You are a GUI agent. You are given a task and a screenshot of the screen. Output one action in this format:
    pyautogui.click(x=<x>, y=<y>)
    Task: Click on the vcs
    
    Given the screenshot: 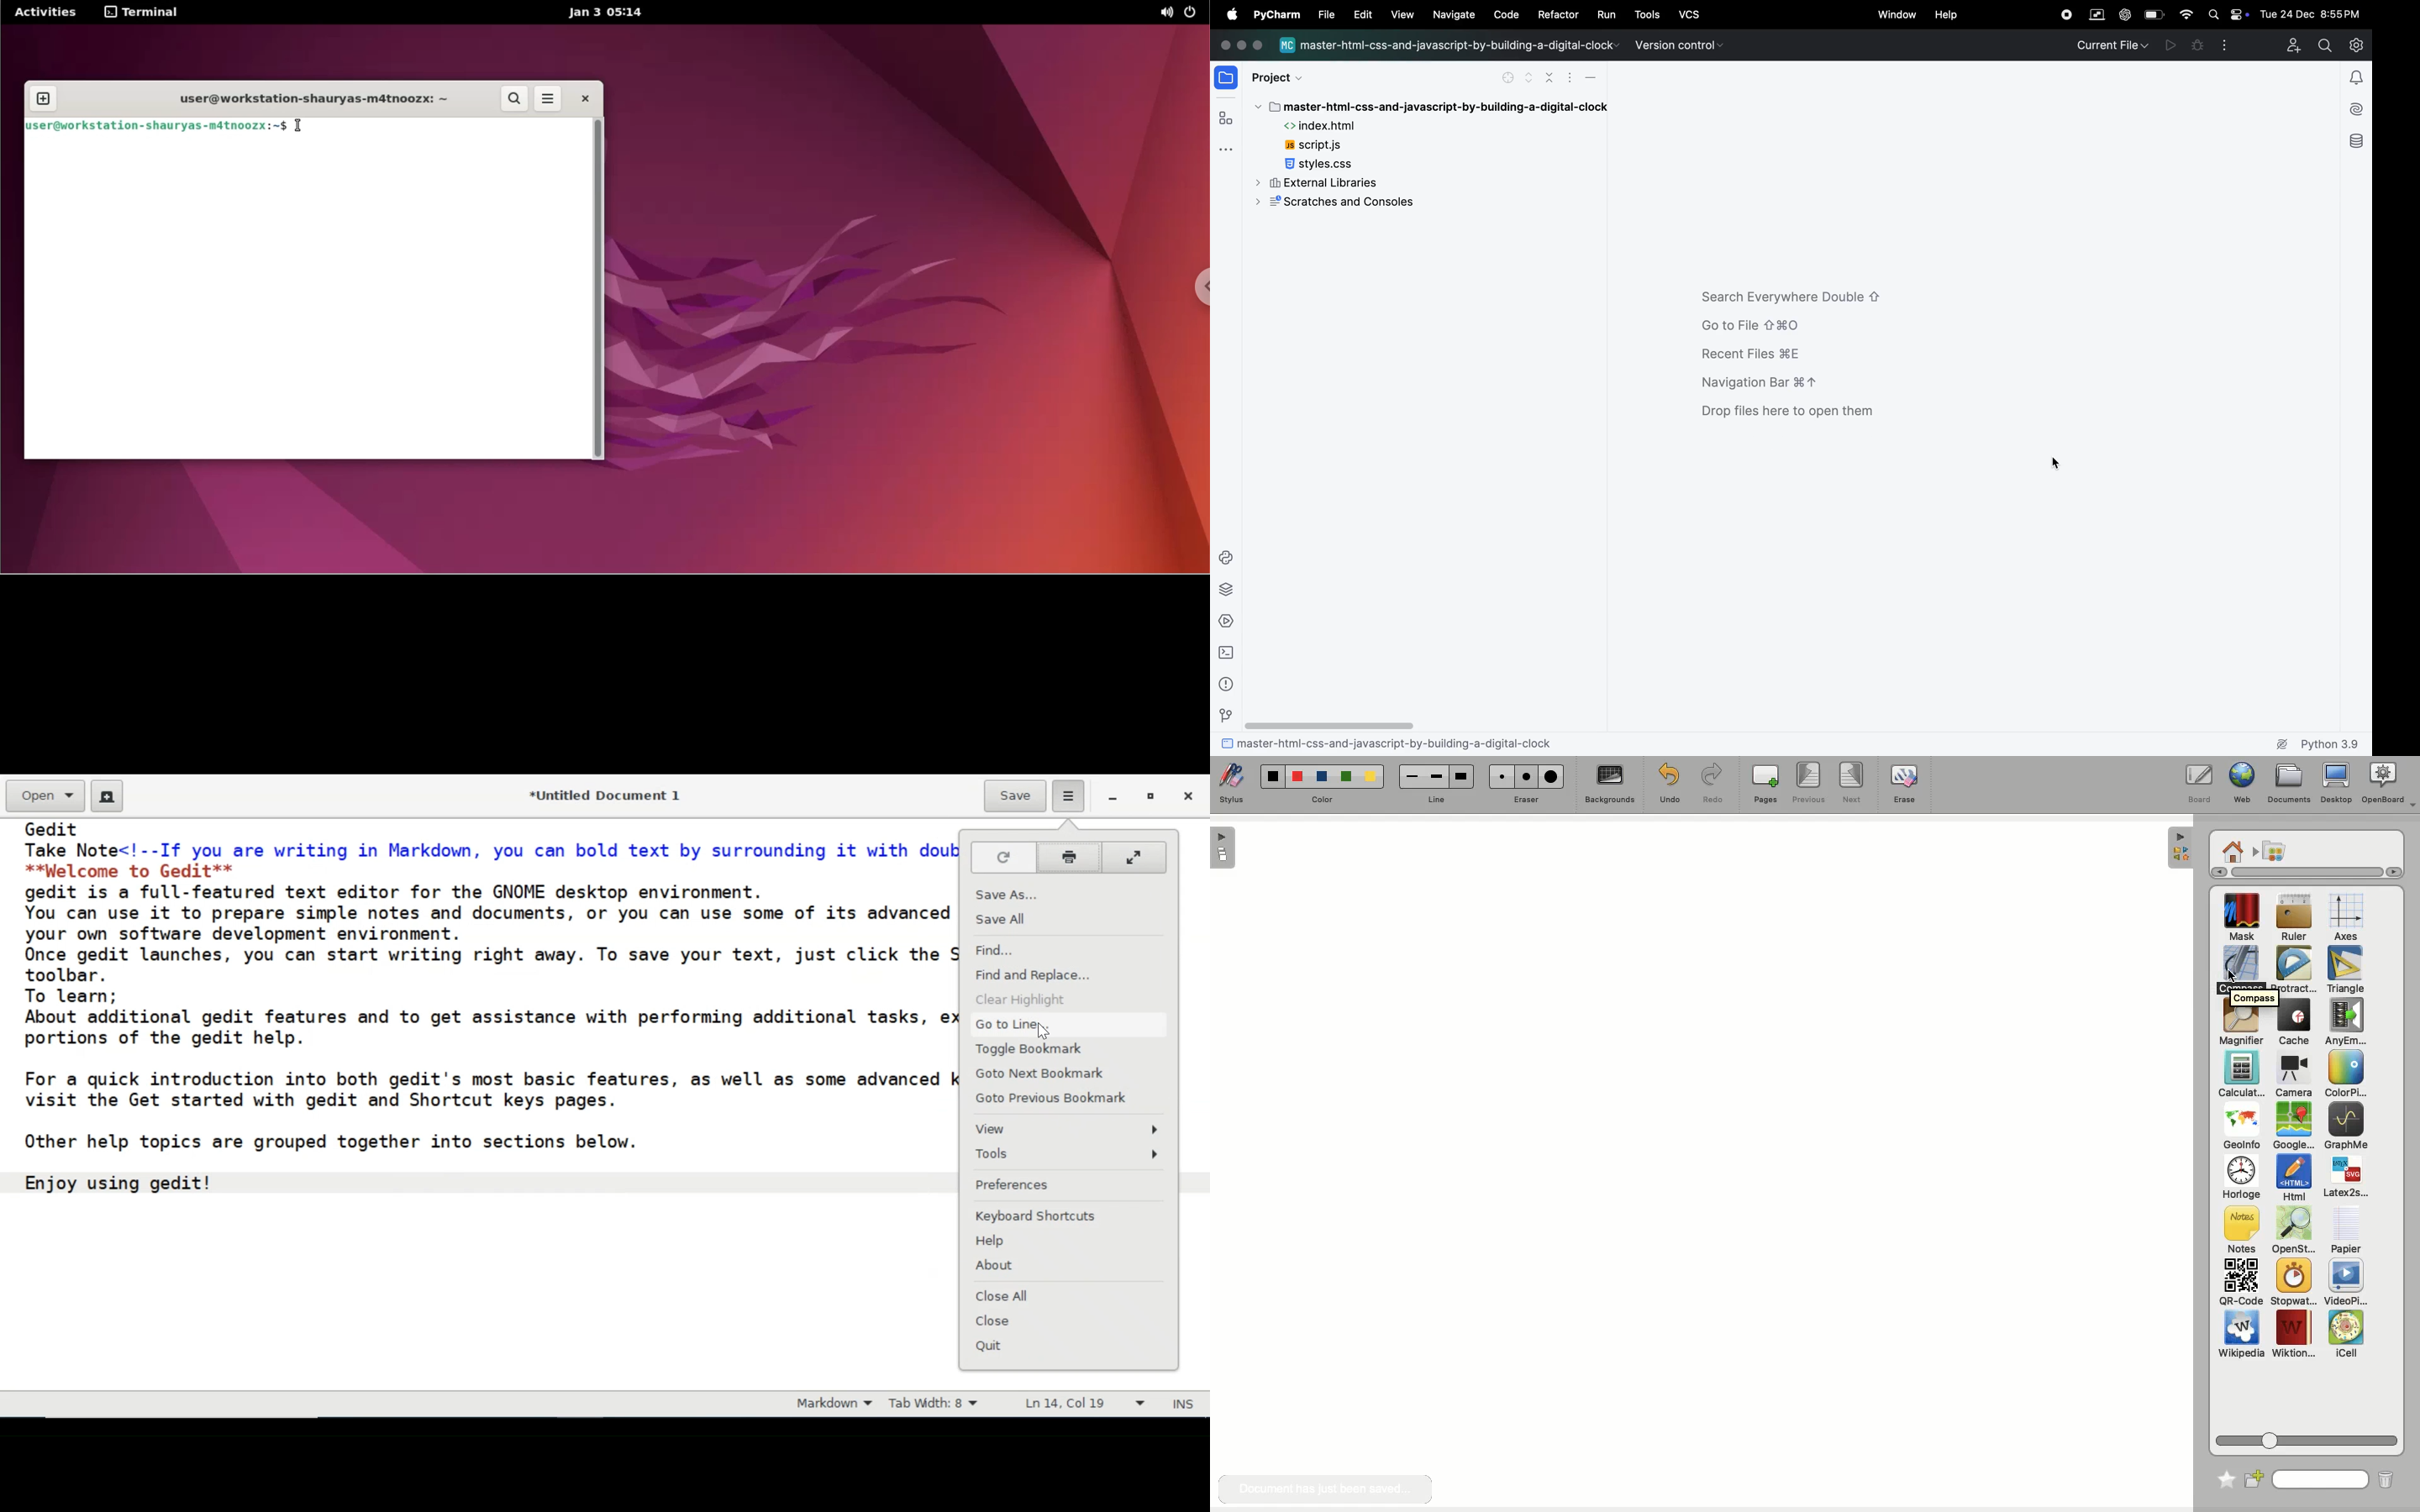 What is the action you would take?
    pyautogui.click(x=1693, y=13)
    